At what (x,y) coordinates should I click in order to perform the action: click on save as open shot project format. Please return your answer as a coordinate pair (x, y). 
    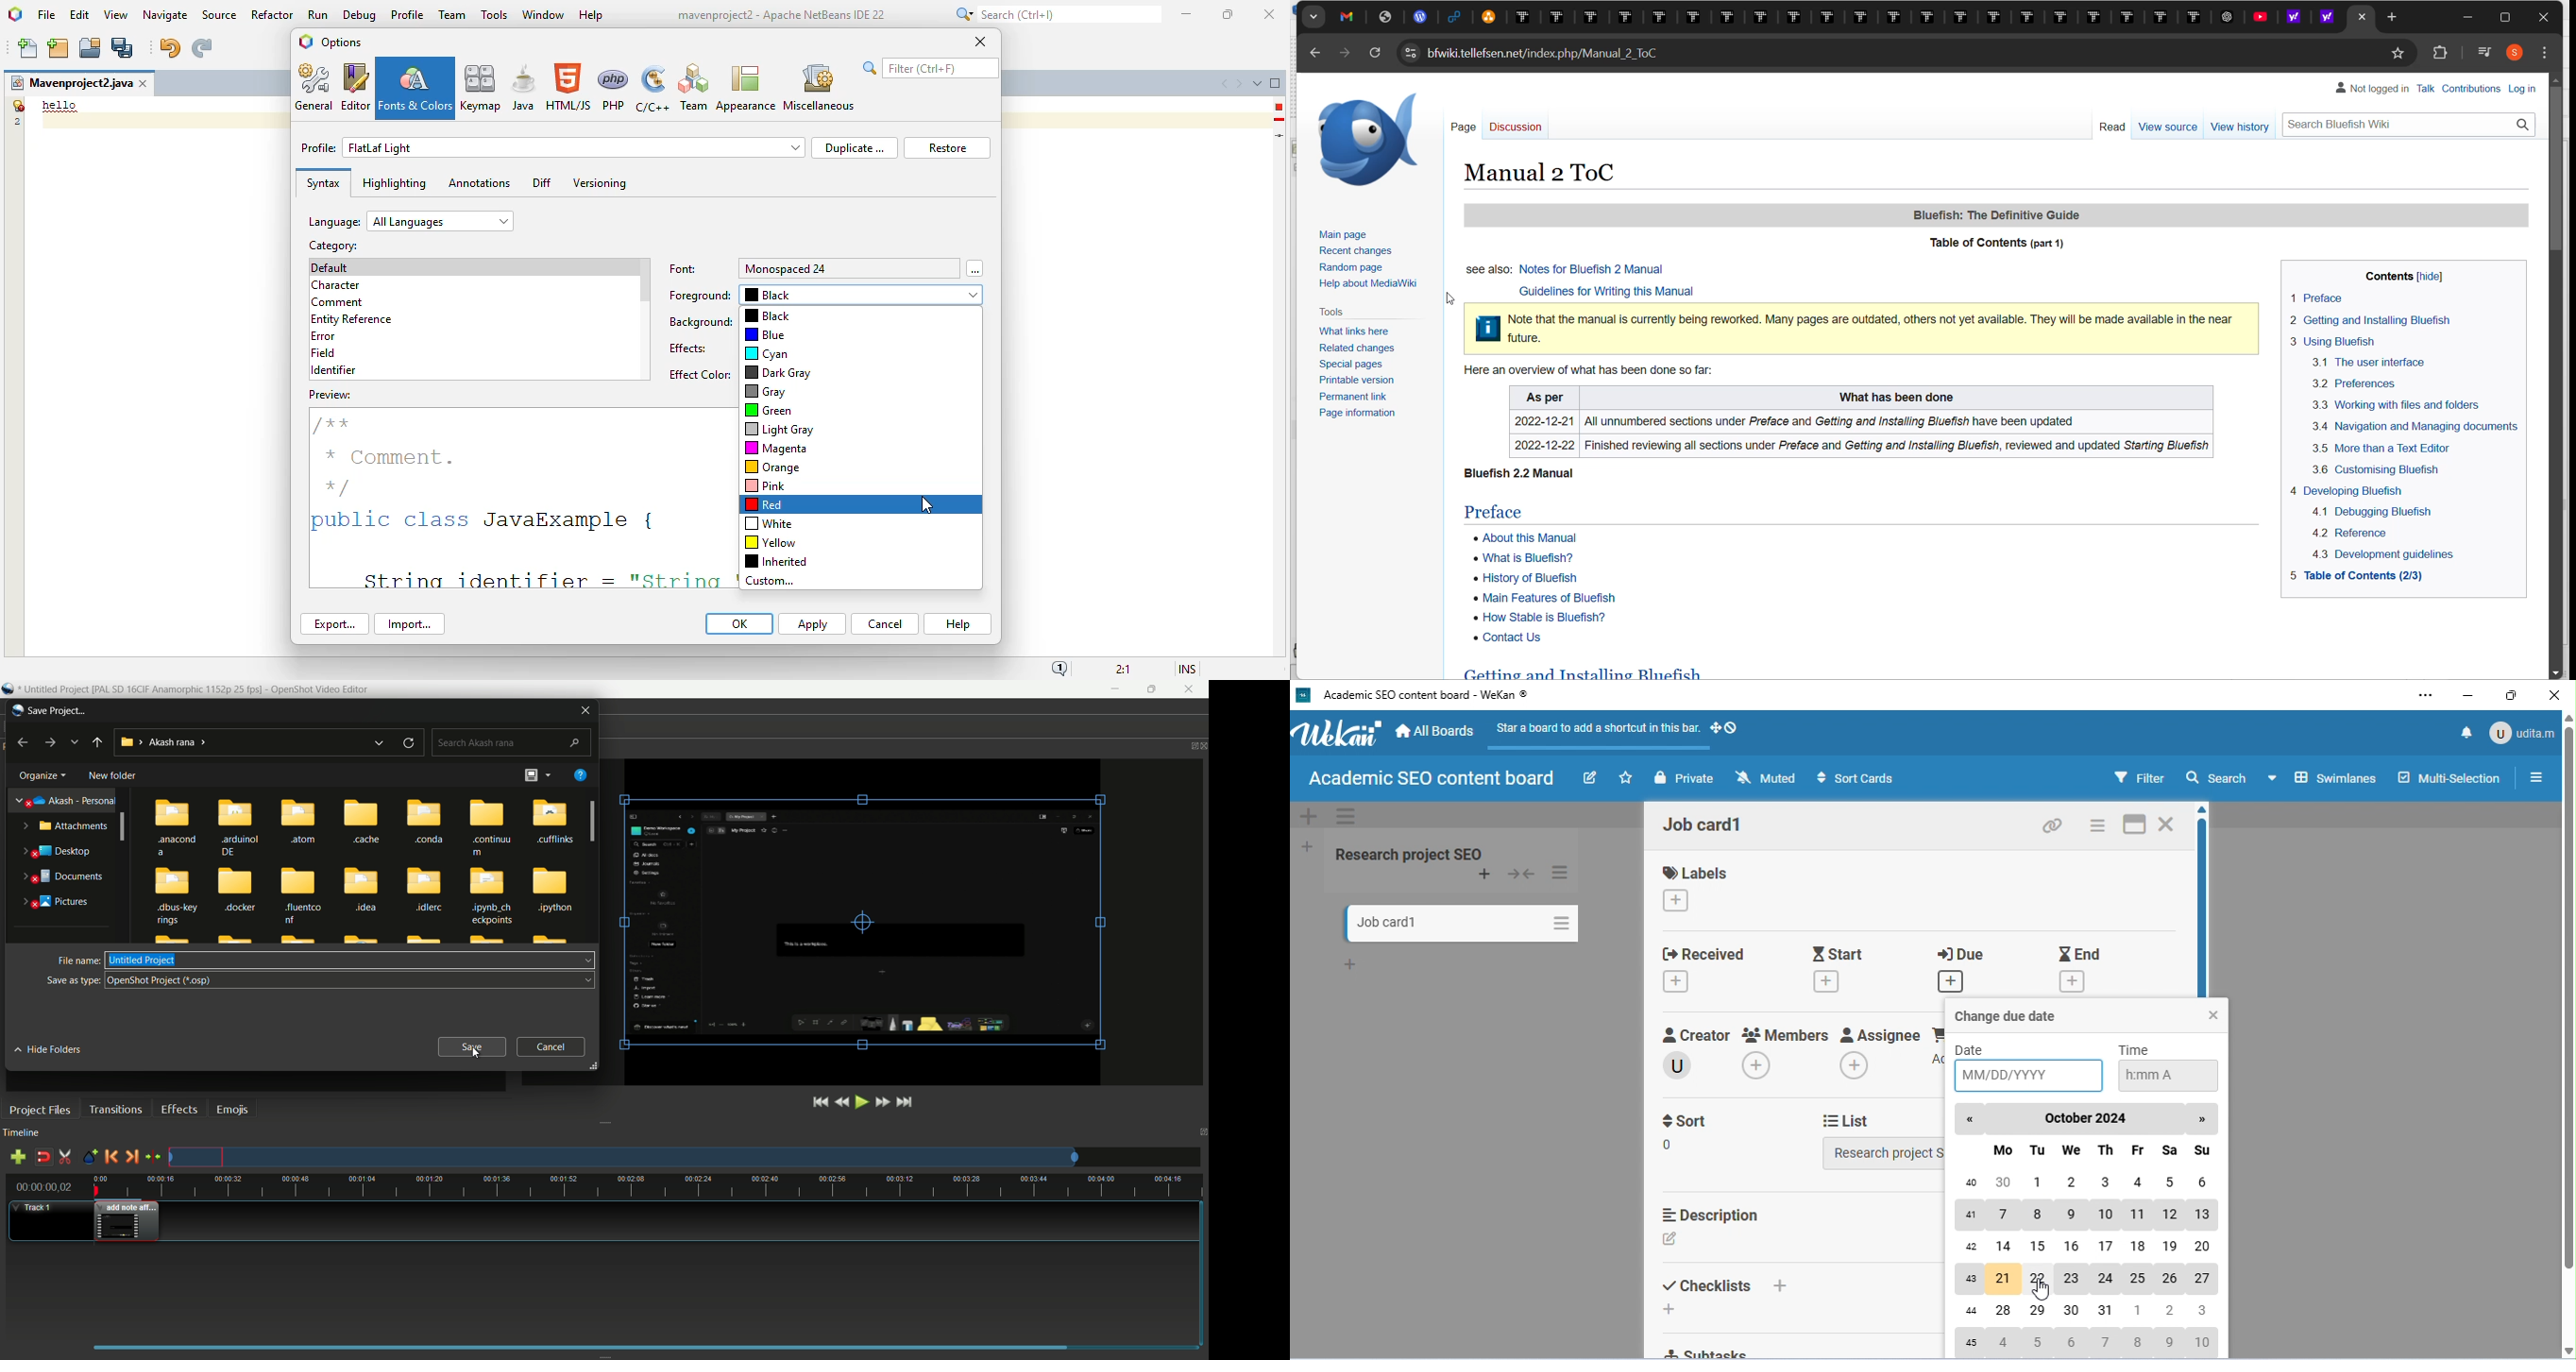
    Looking at the image, I should click on (161, 979).